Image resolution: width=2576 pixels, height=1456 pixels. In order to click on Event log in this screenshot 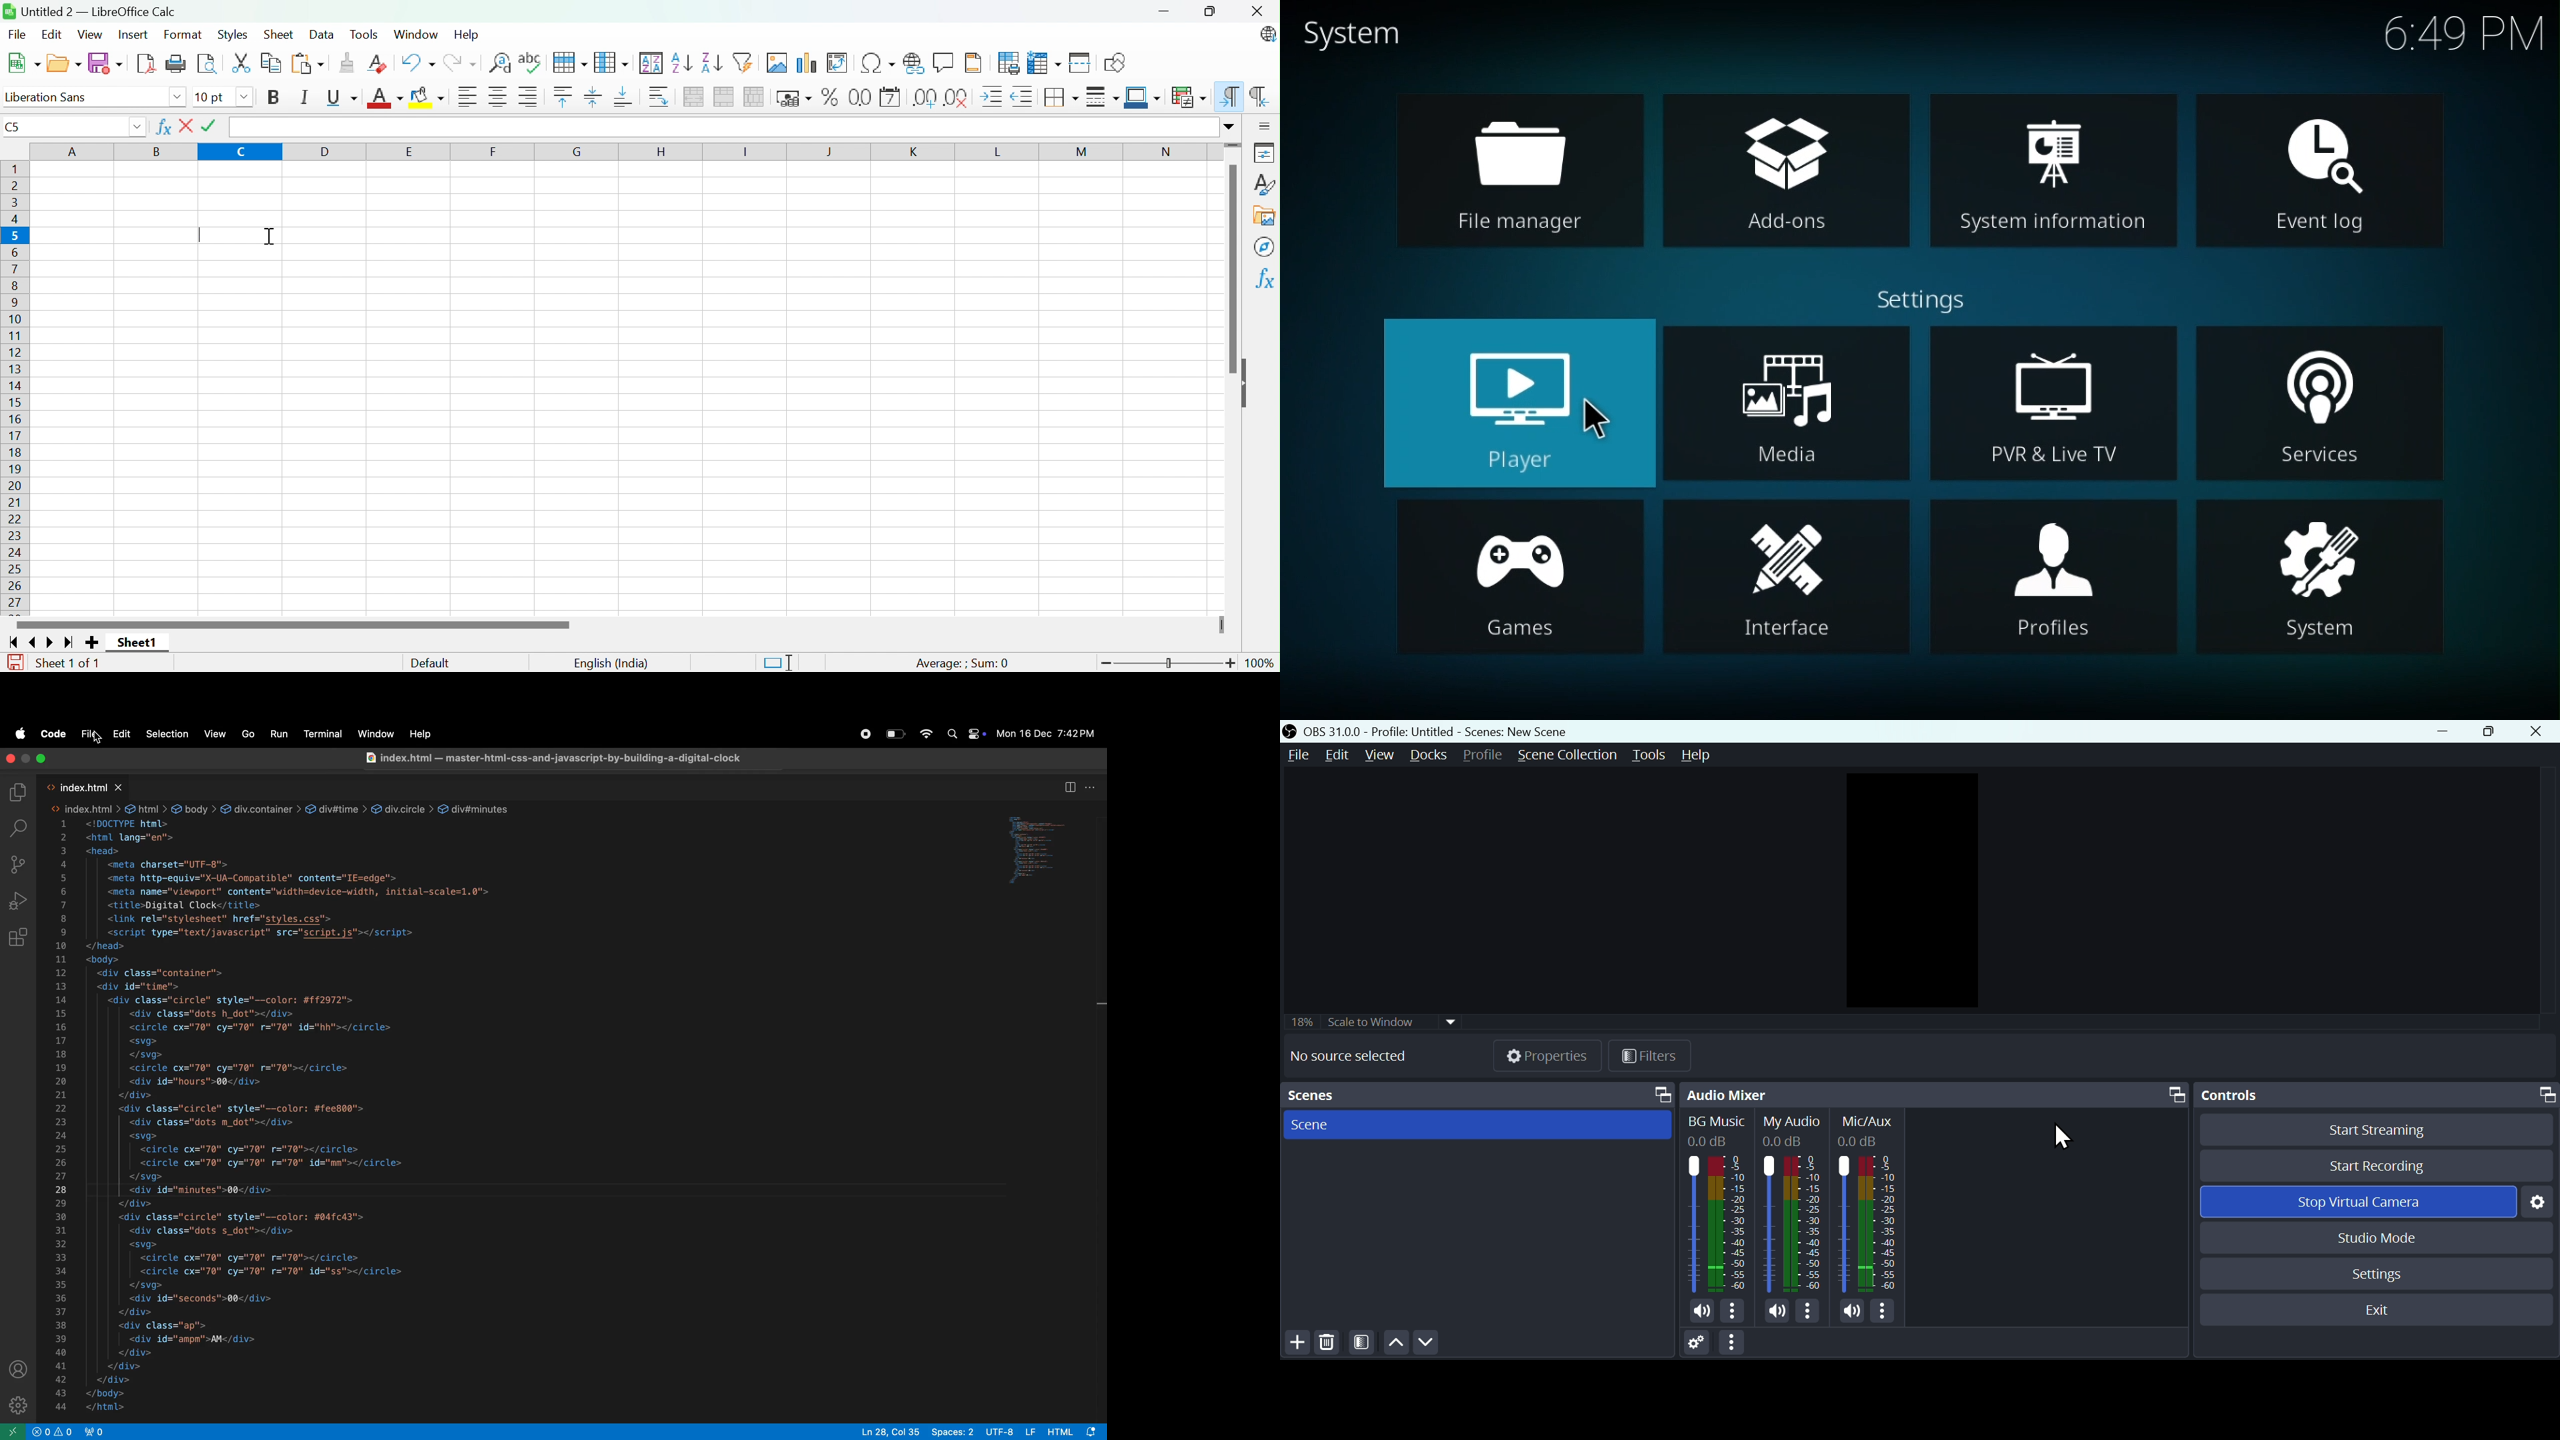, I will do `click(2321, 171)`.